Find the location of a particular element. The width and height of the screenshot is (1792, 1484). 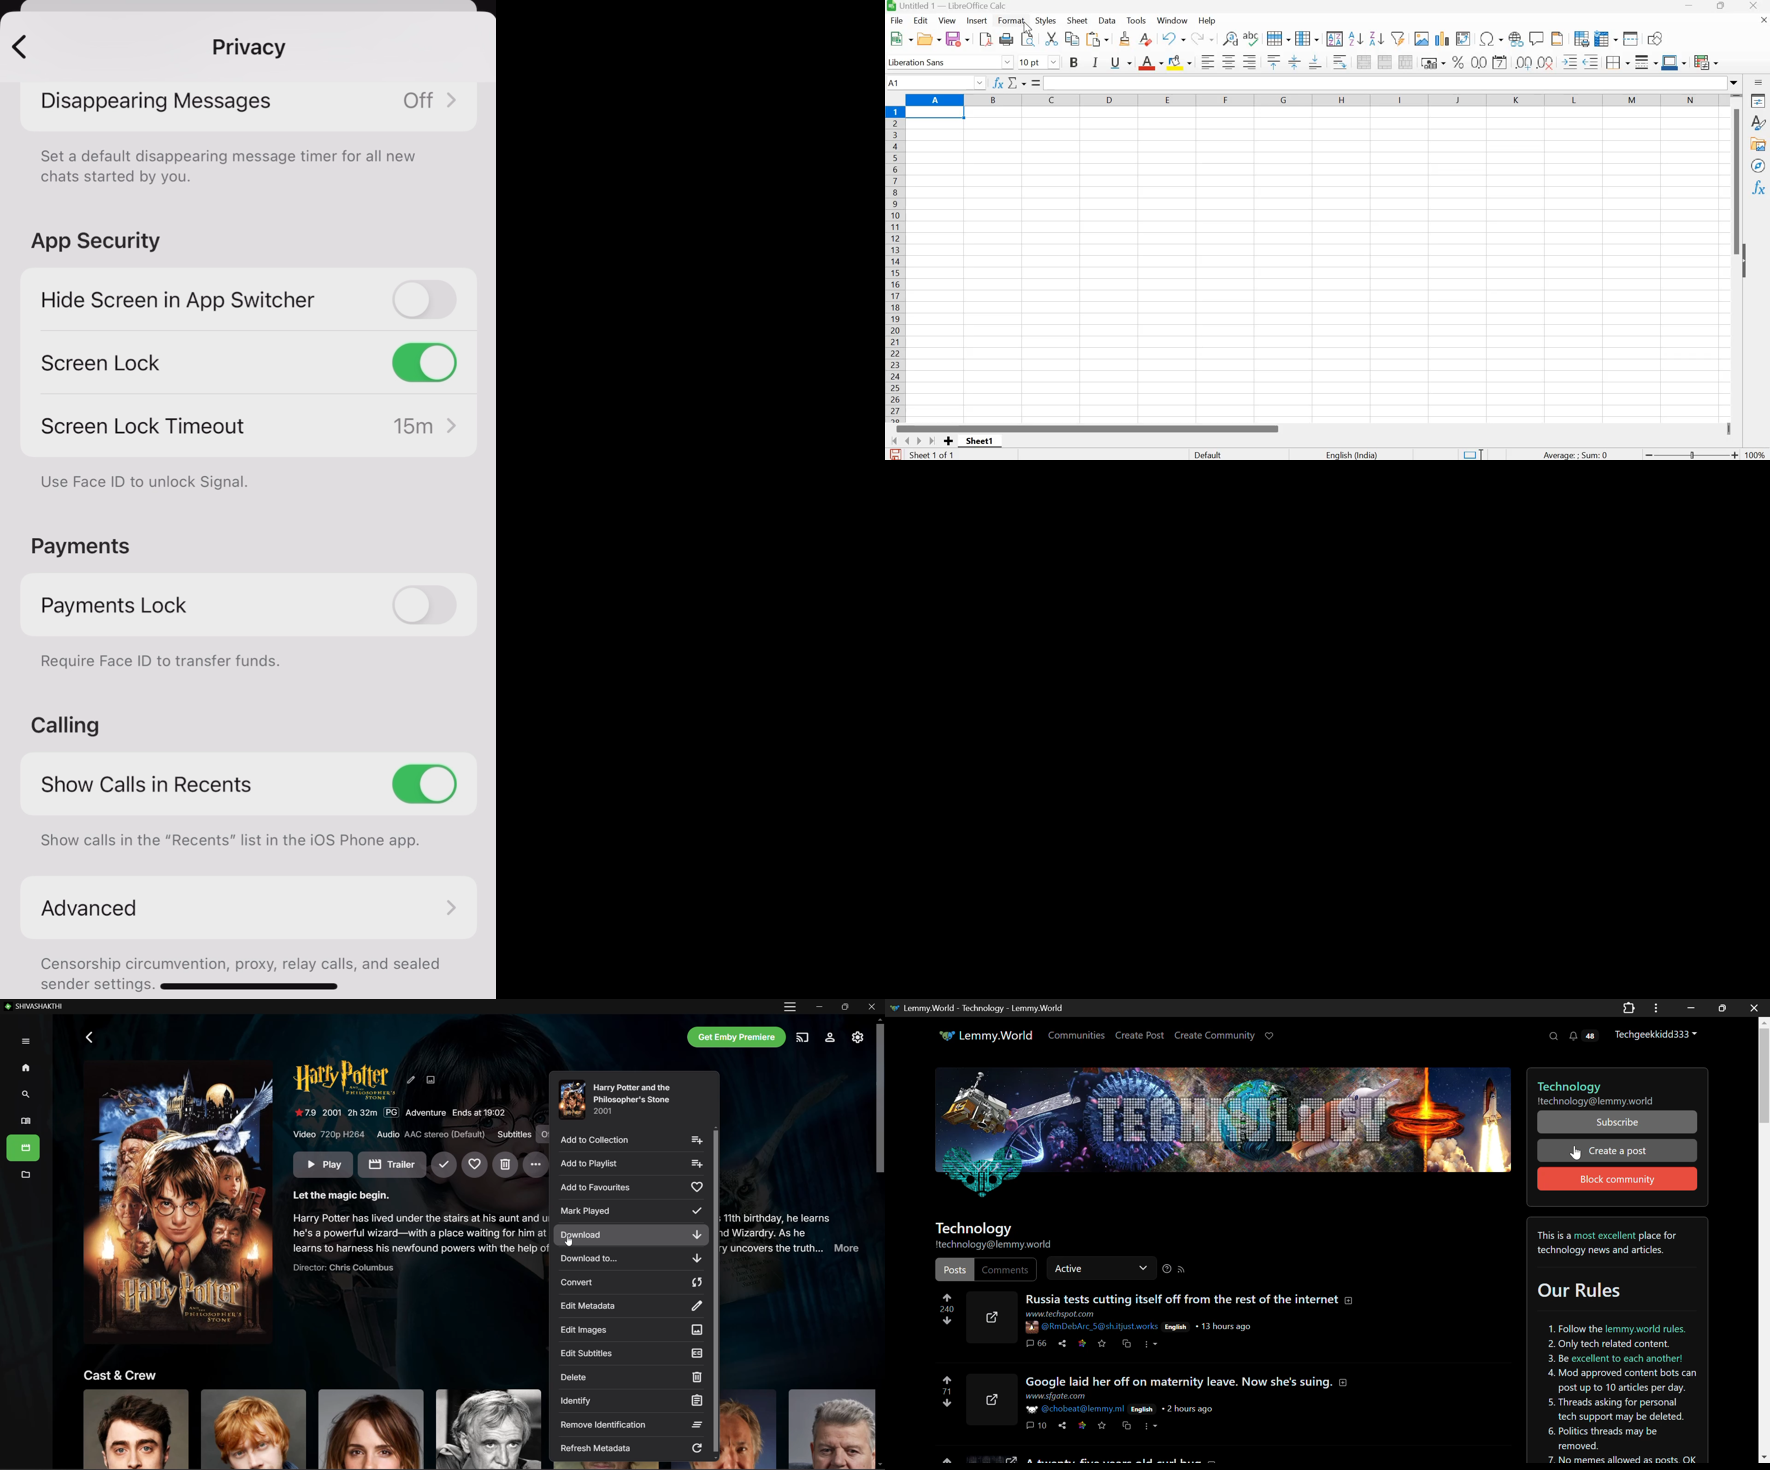

Clear direct formatting is located at coordinates (1145, 39).